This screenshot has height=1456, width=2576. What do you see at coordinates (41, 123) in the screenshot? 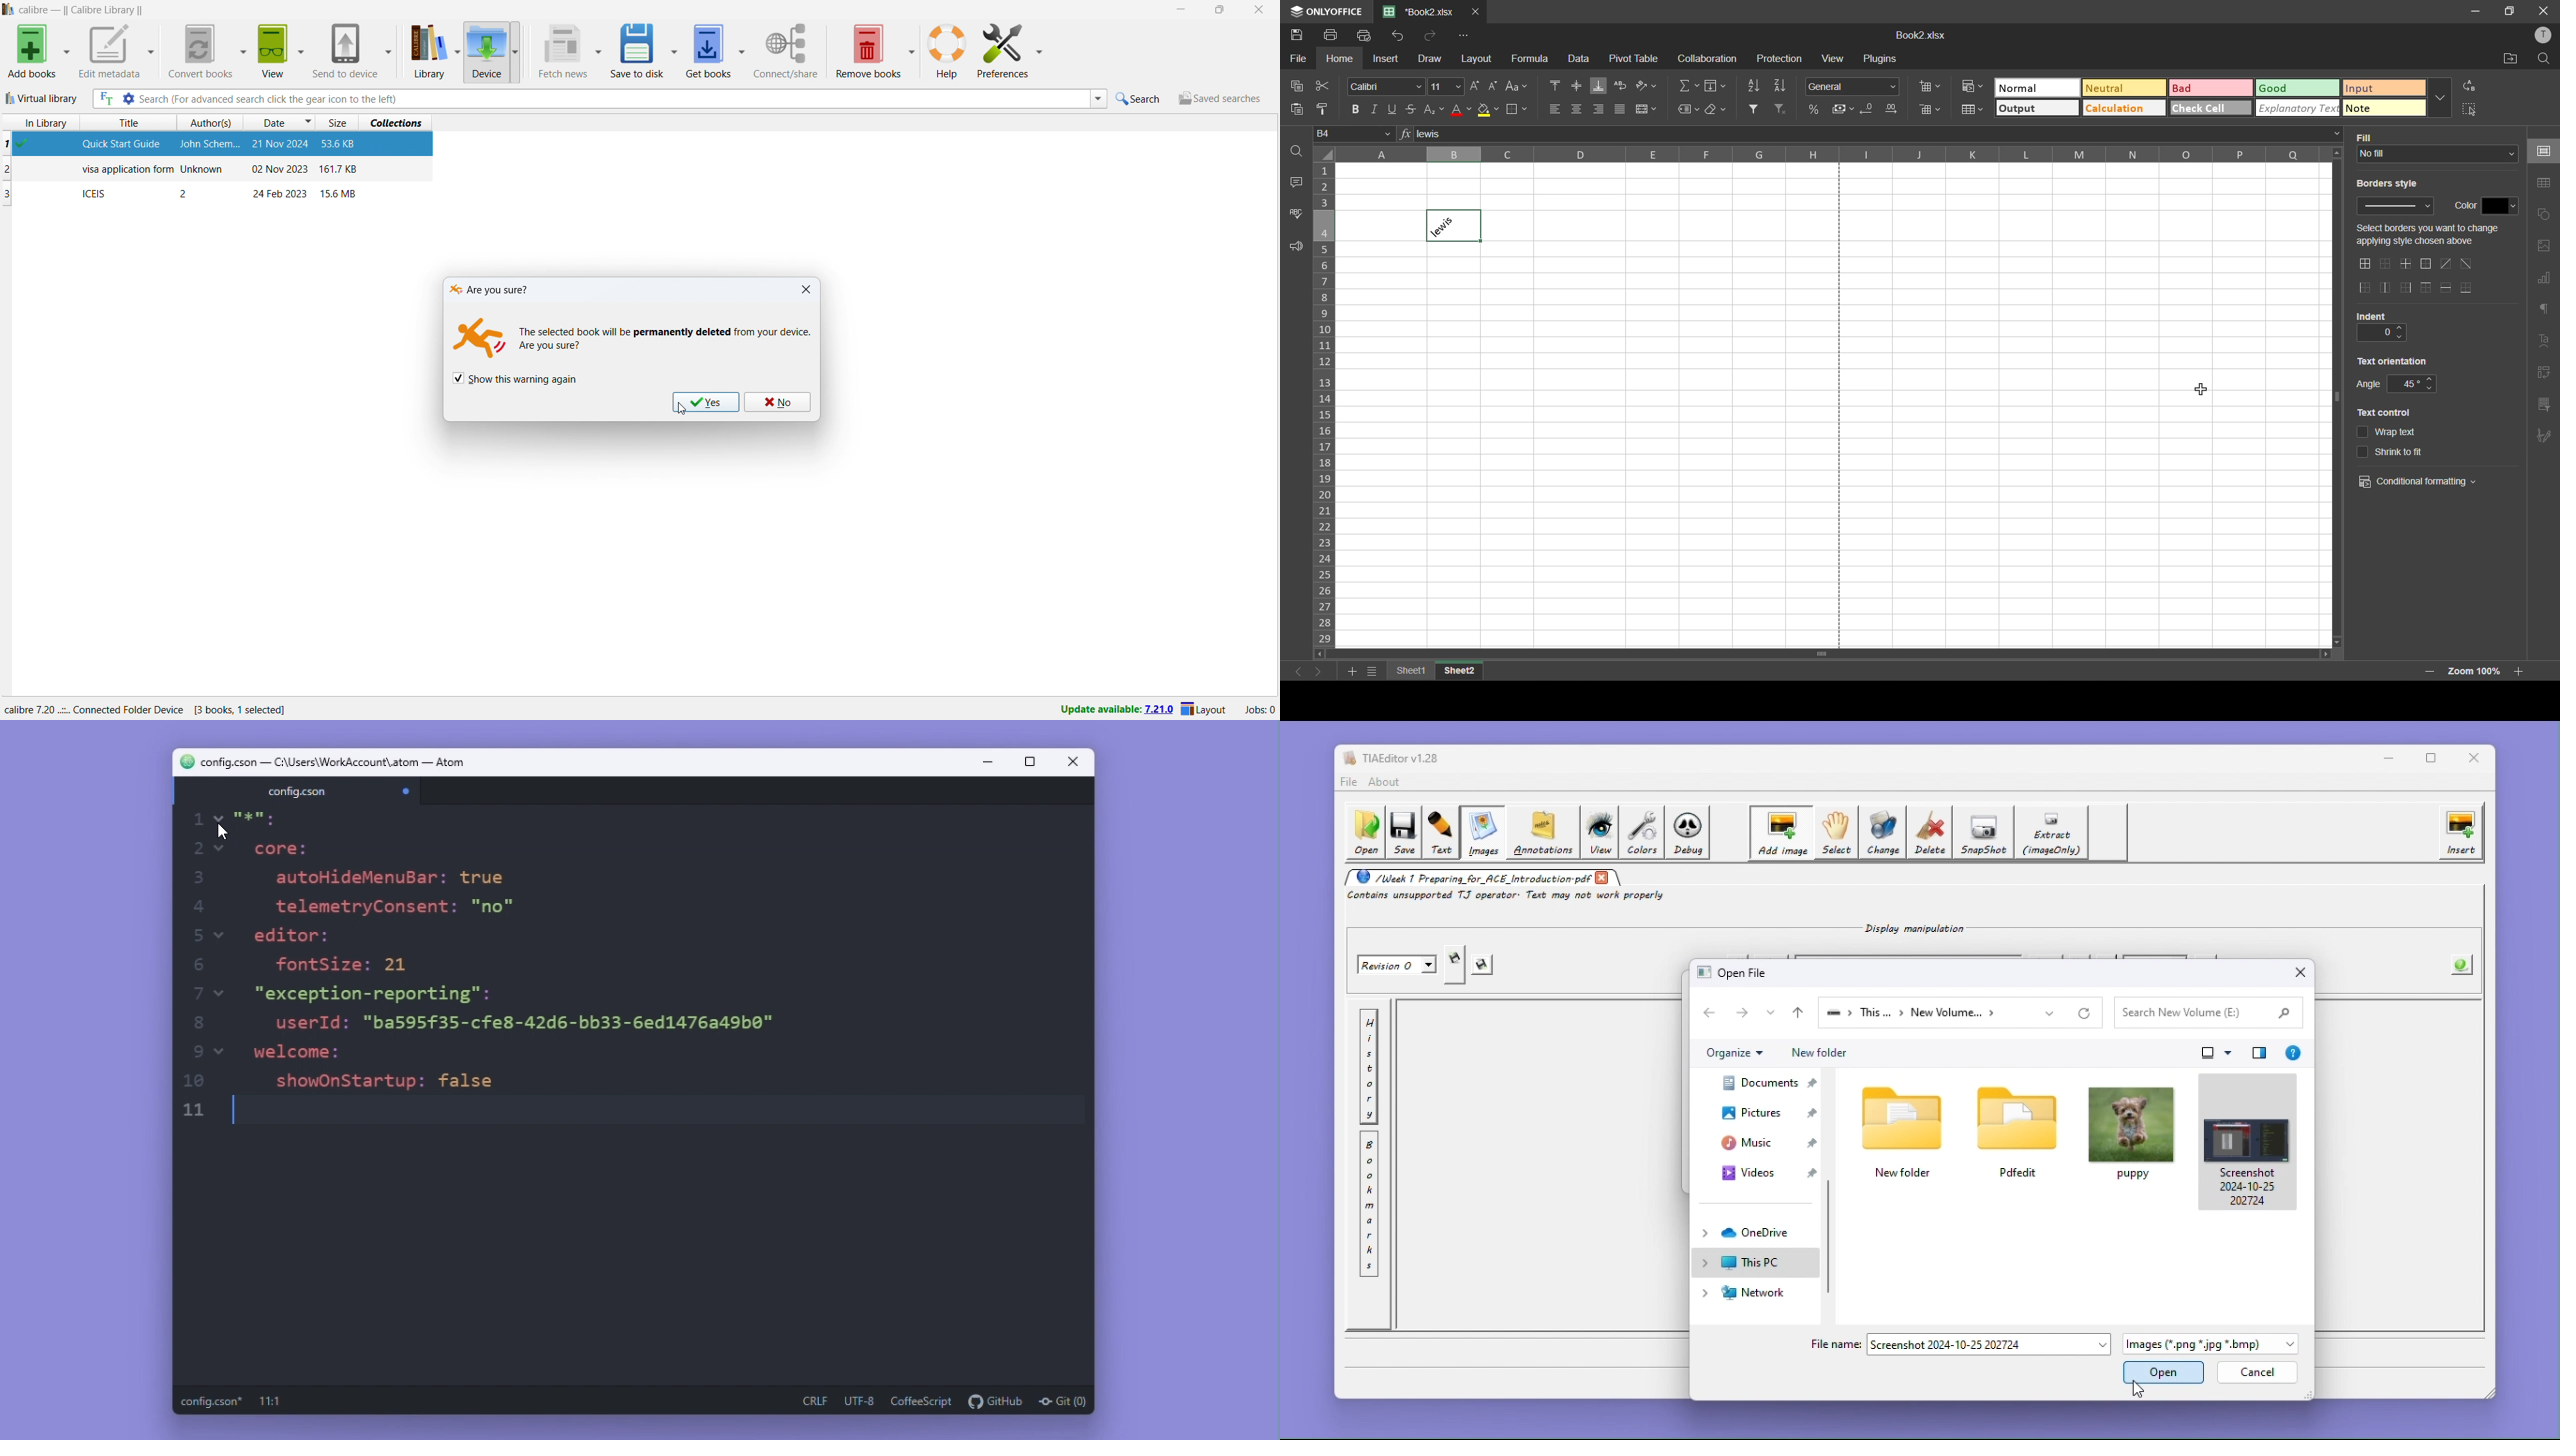
I see `in library` at bounding box center [41, 123].